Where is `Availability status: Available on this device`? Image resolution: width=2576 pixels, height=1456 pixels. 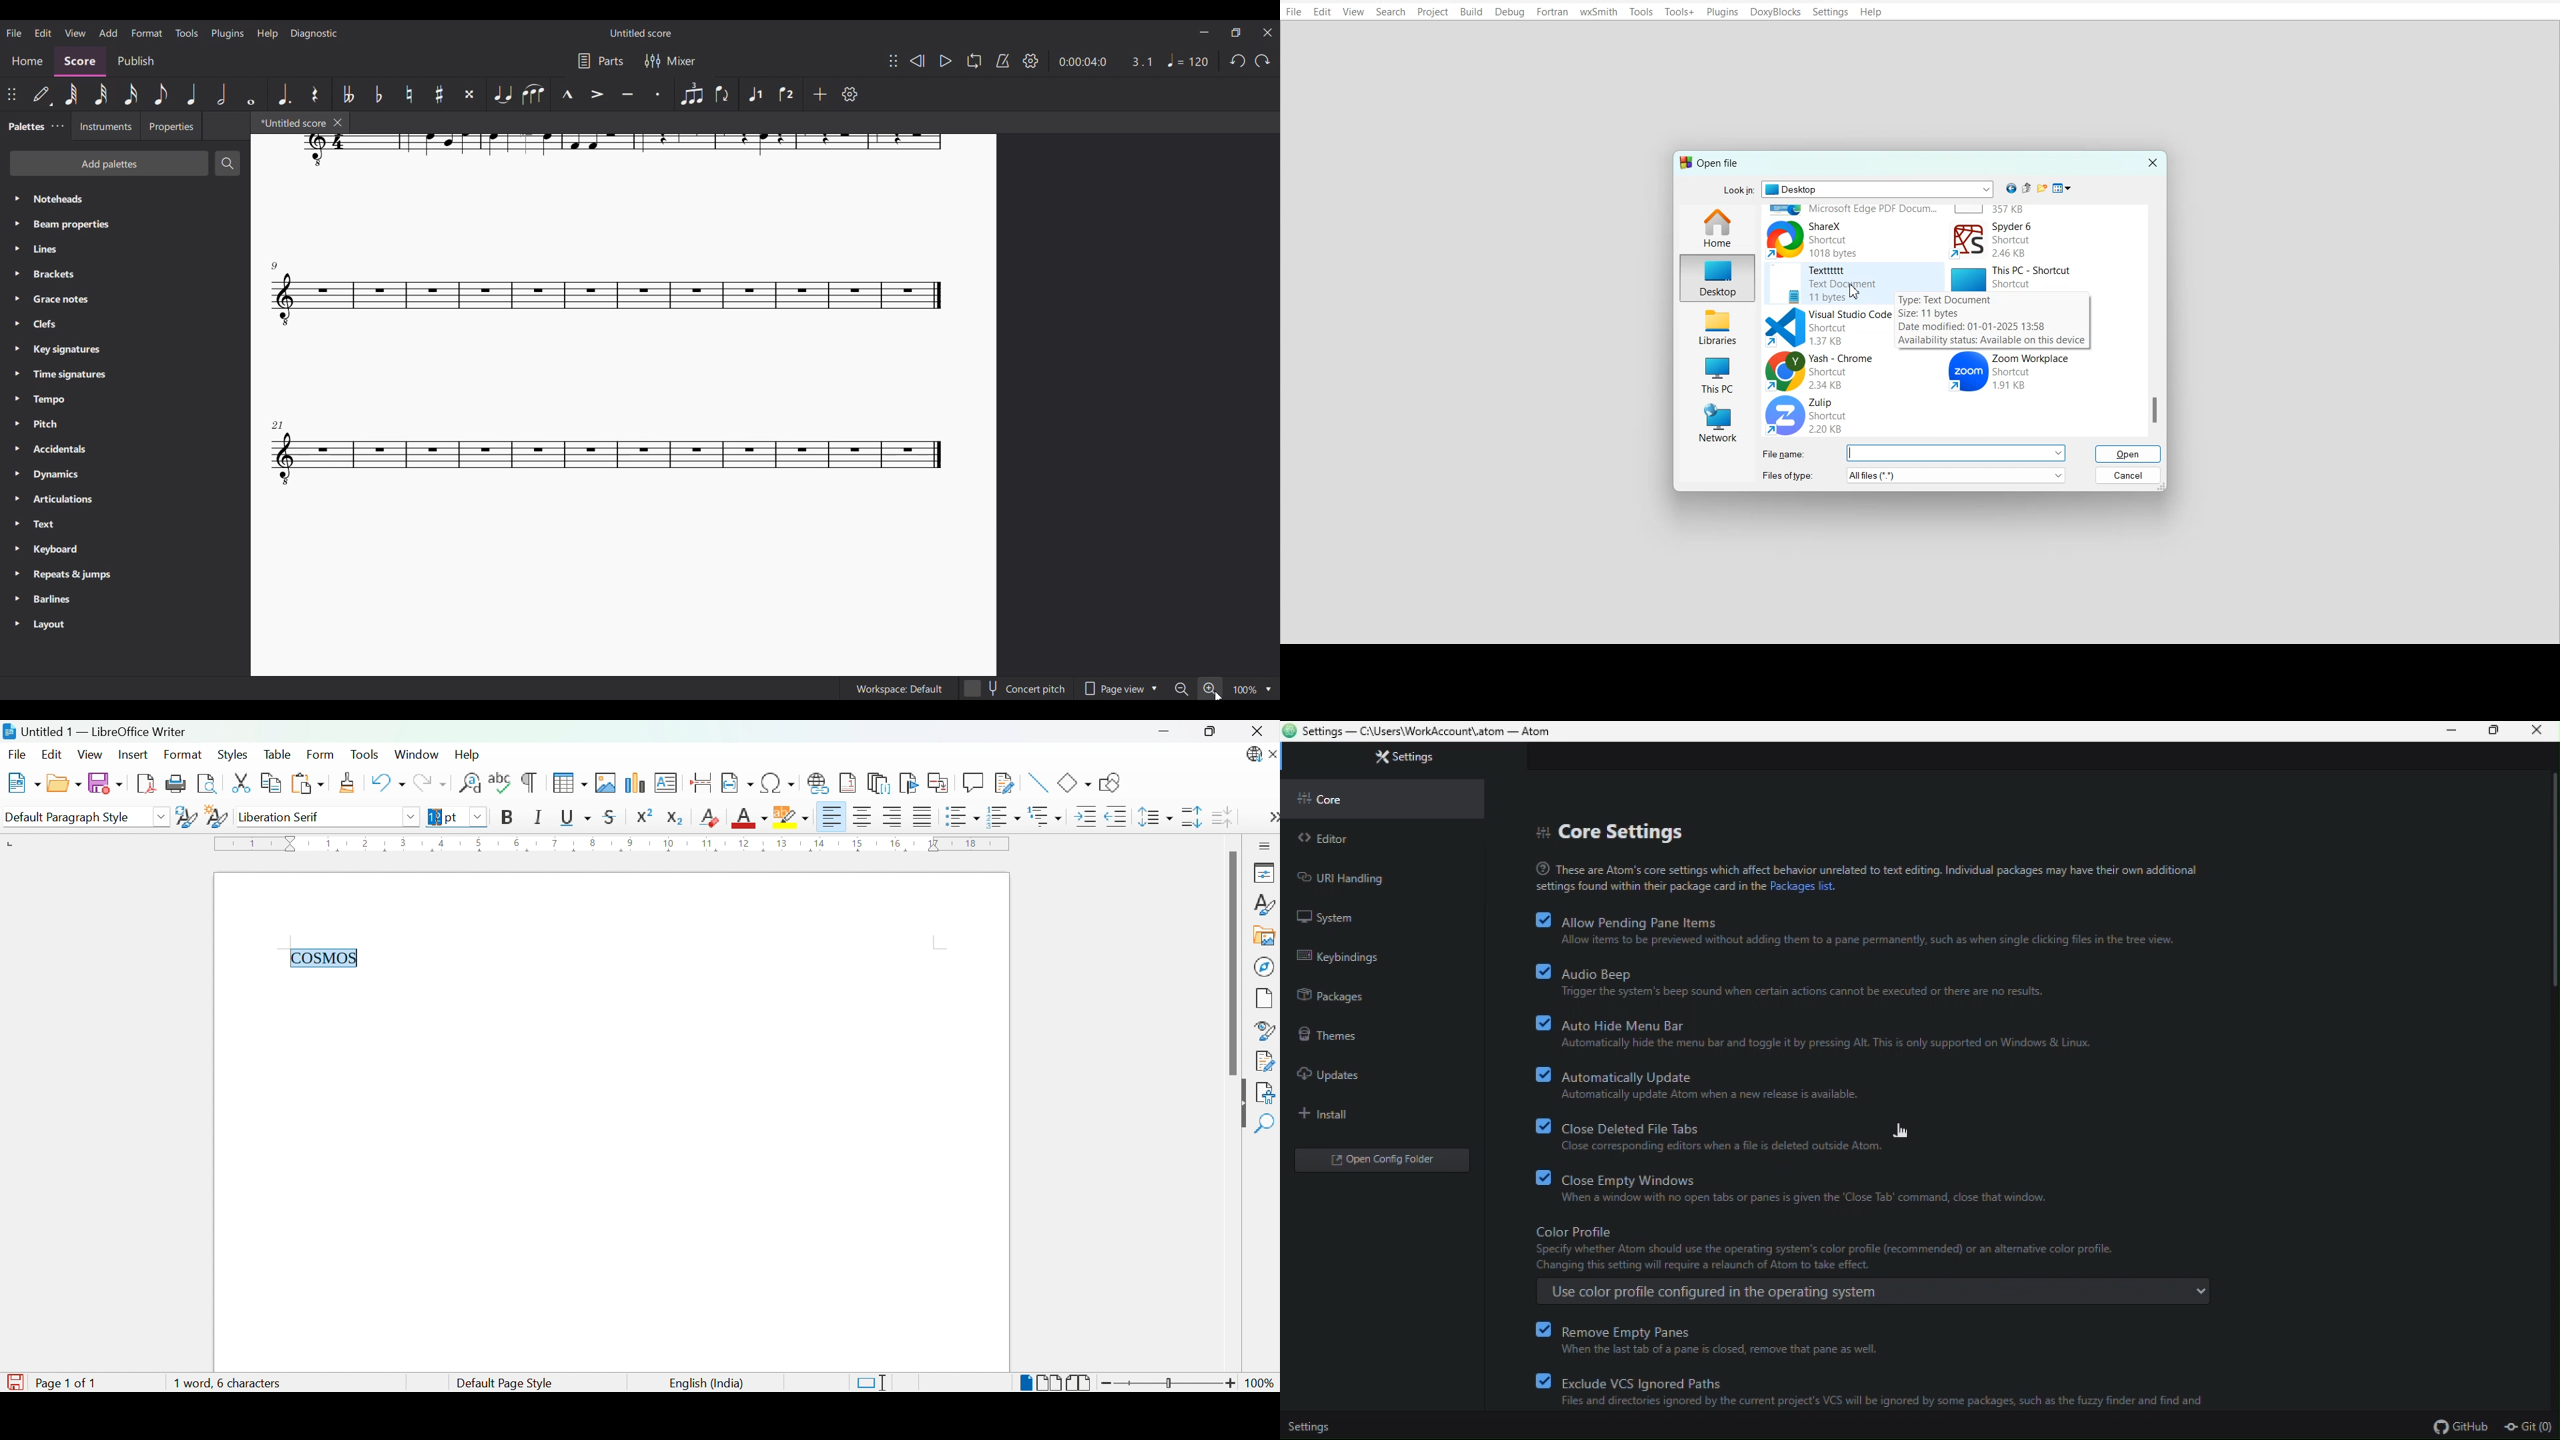 Availability status: Available on this device is located at coordinates (1999, 341).